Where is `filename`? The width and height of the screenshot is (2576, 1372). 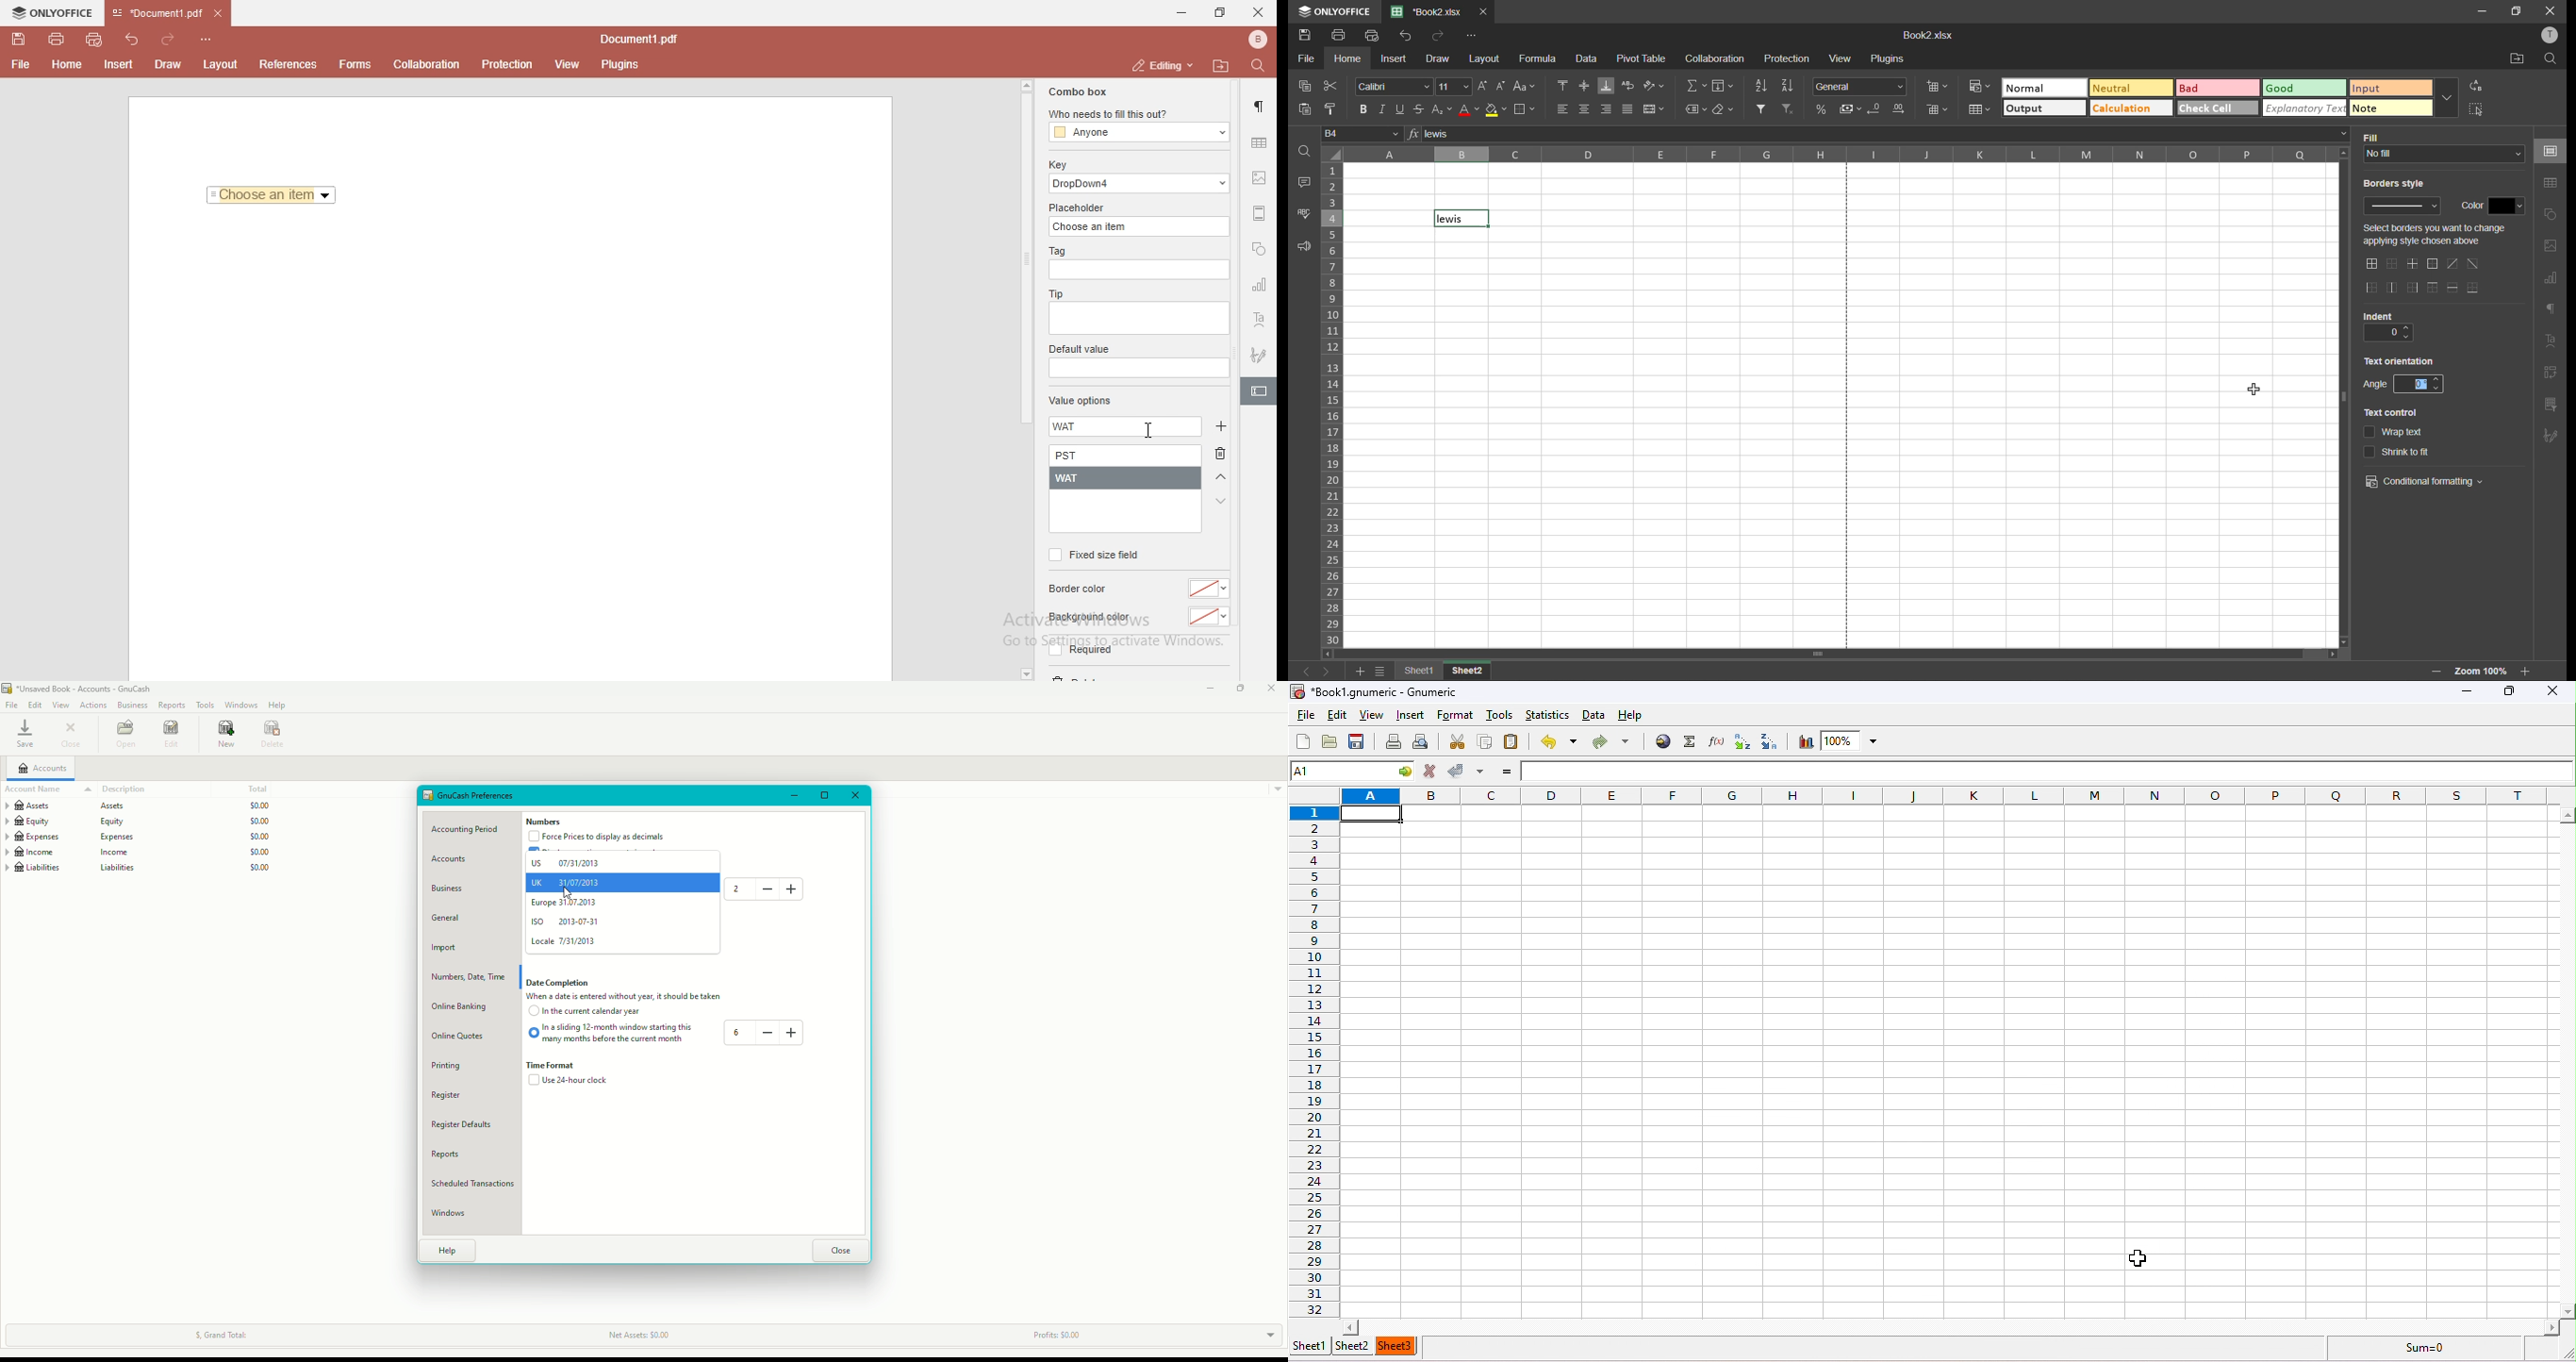 filename is located at coordinates (1934, 34).